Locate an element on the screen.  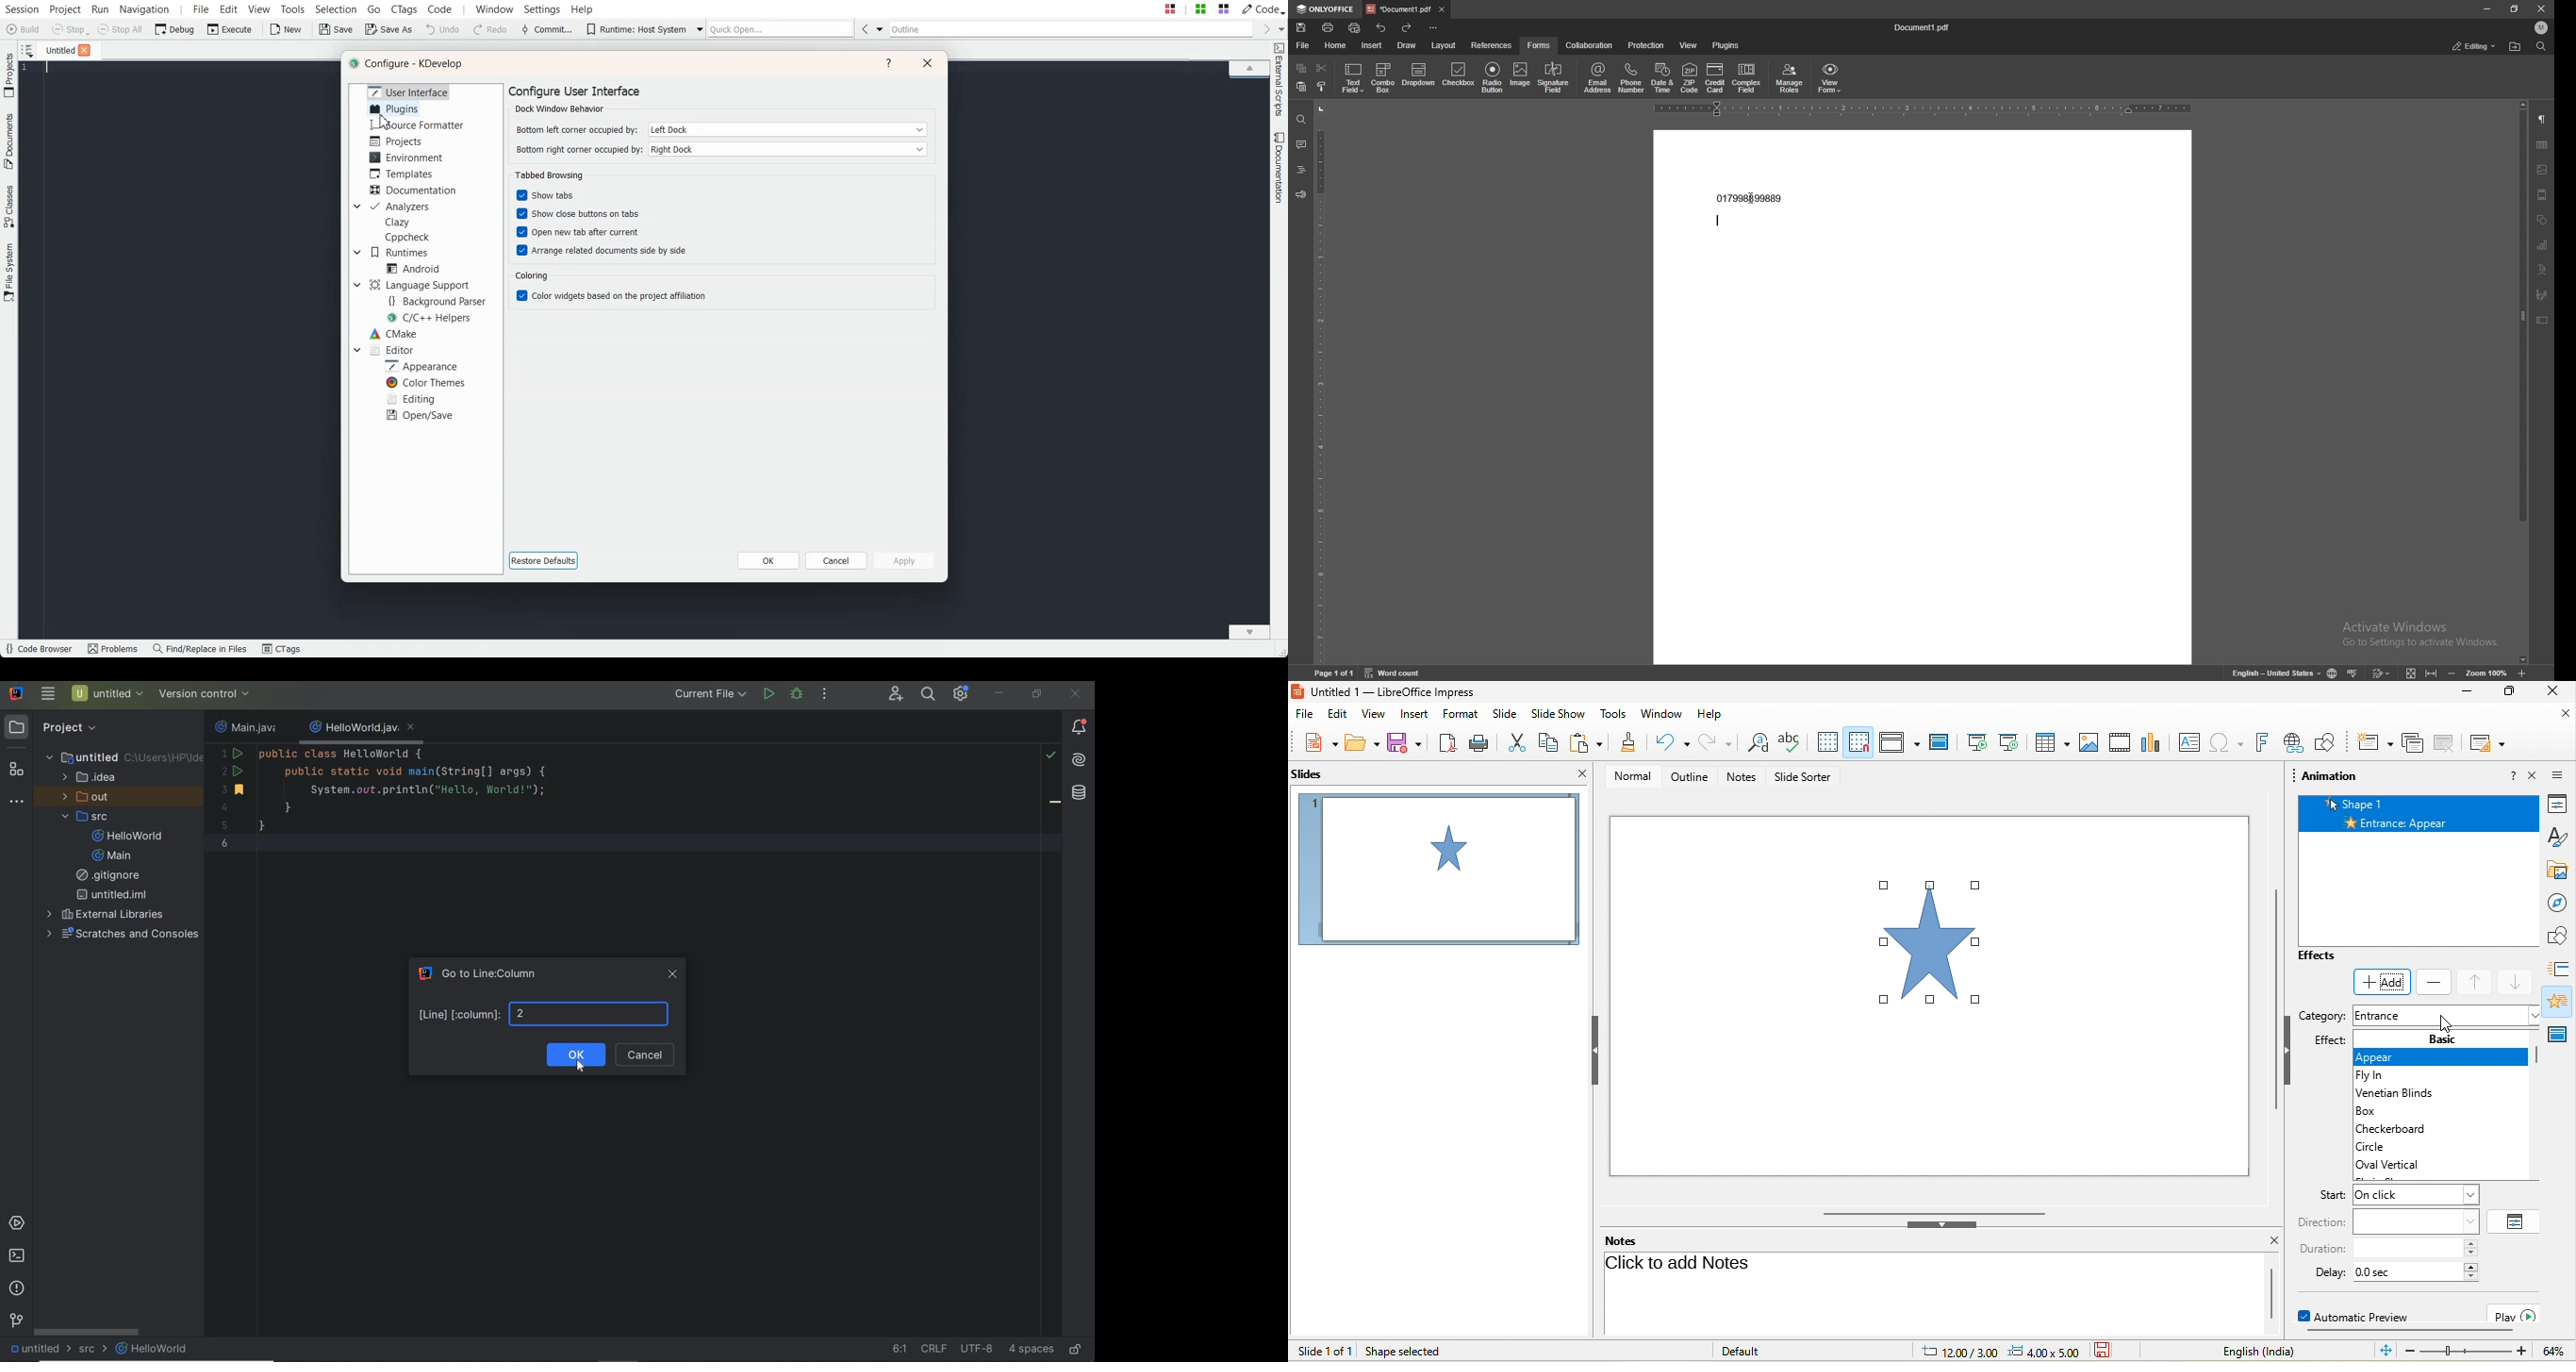
scroll bar is located at coordinates (2522, 383).